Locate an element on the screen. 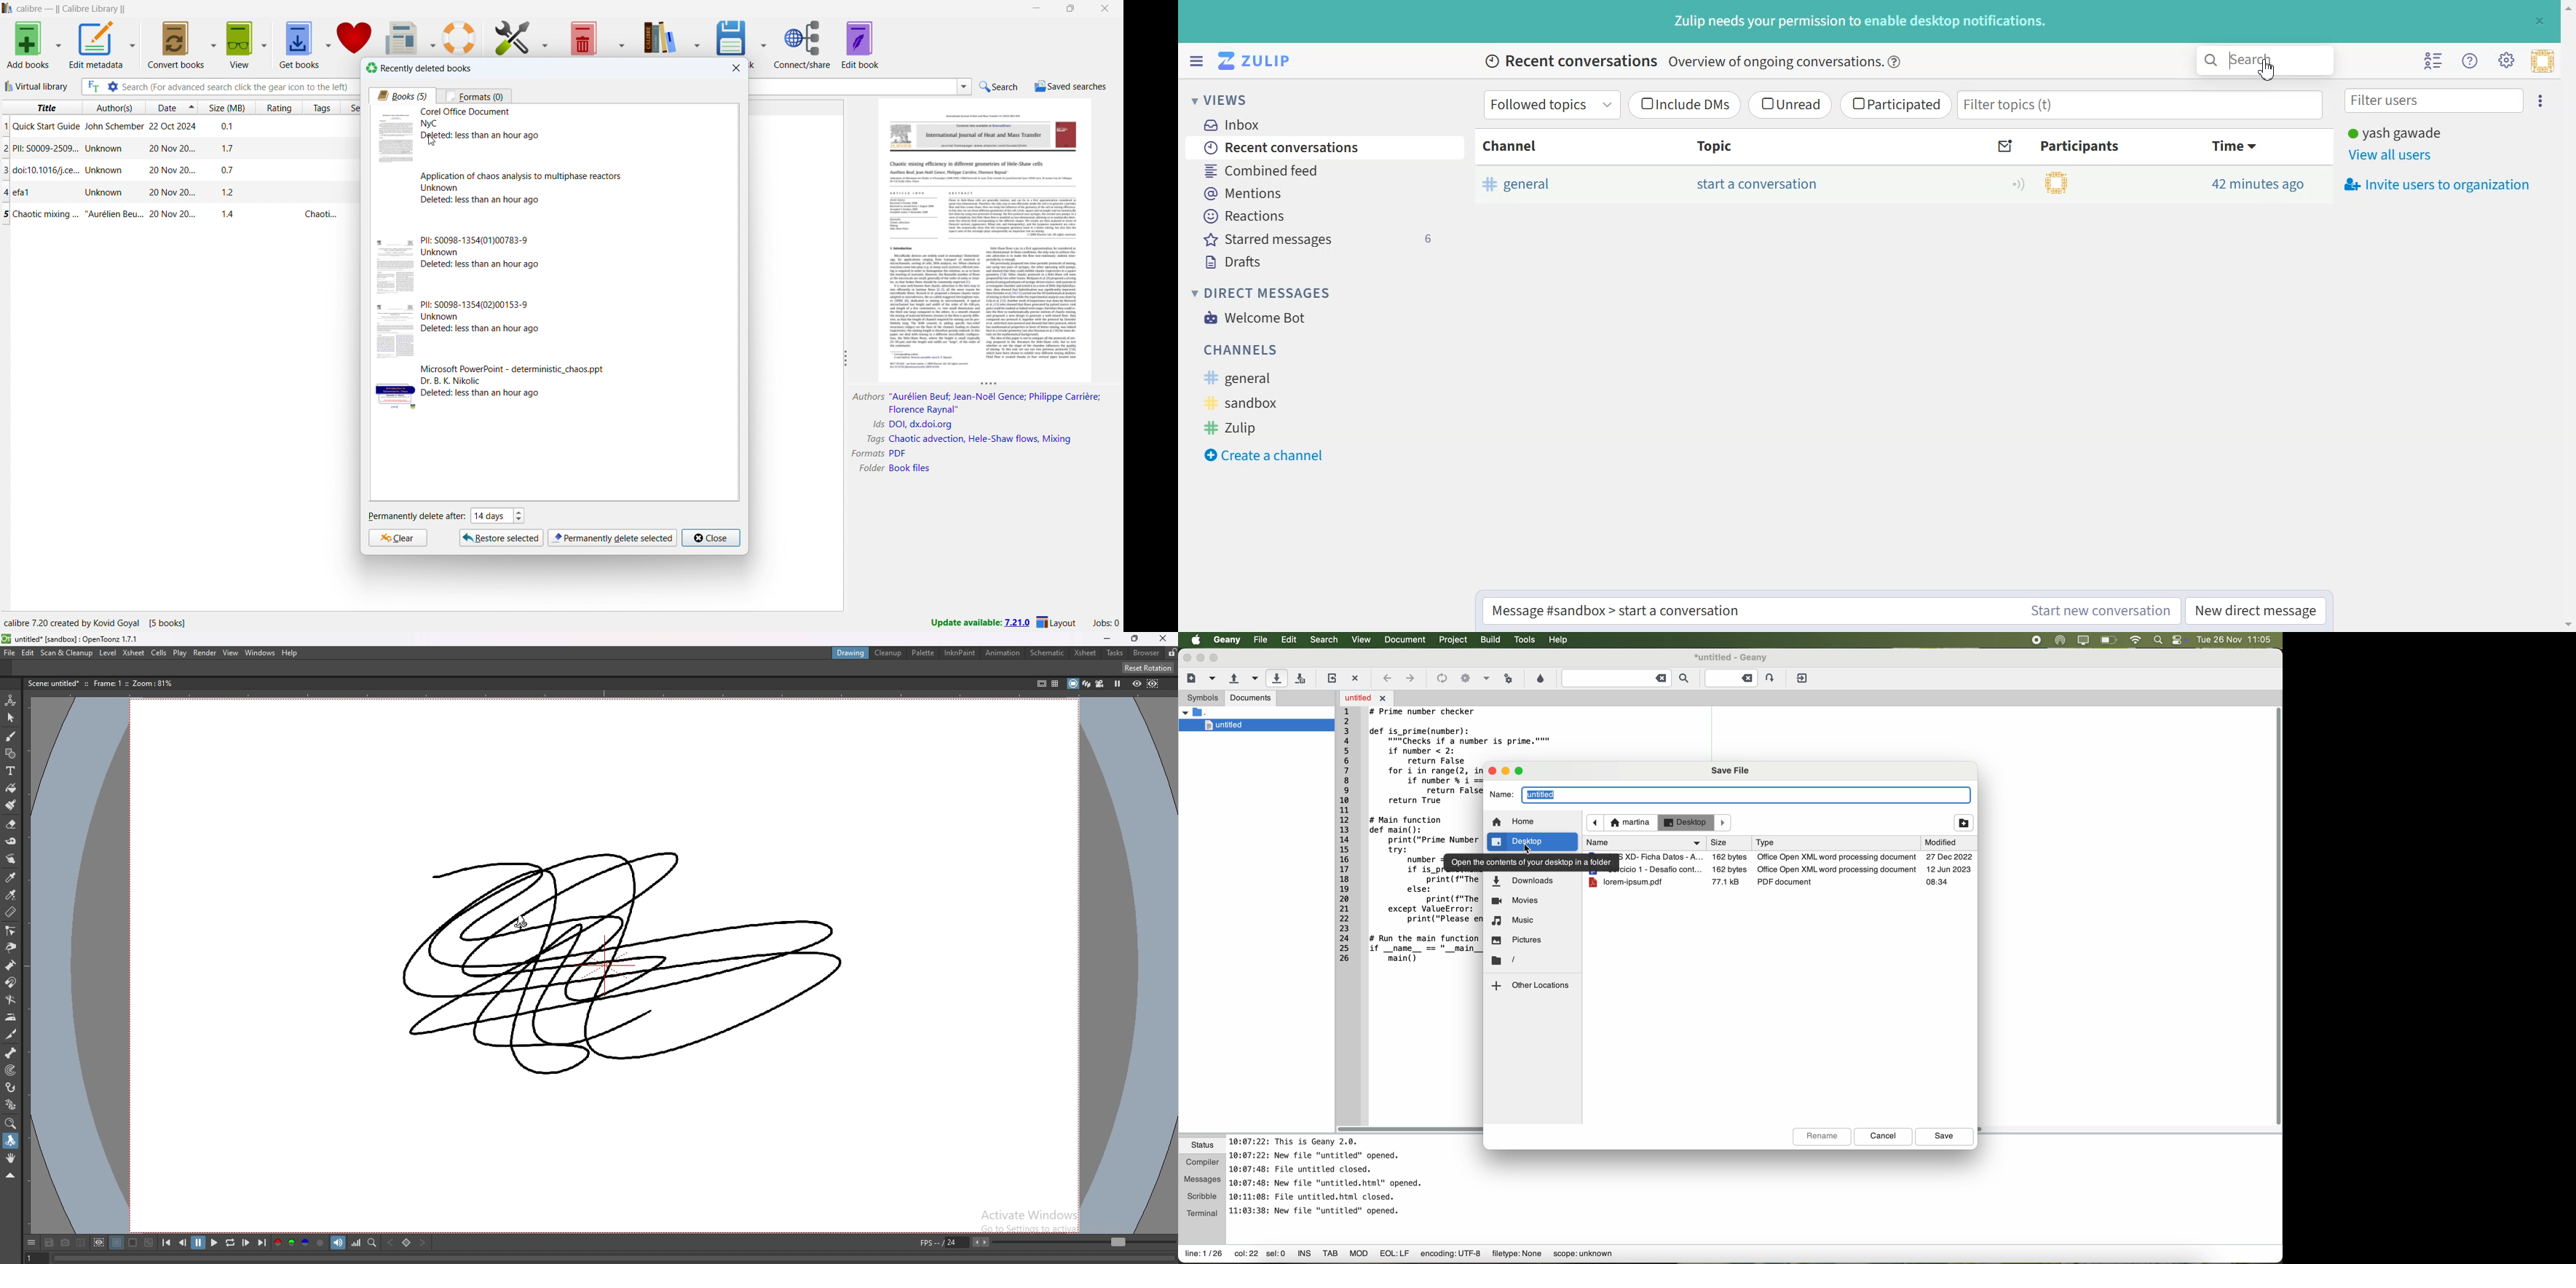 Image resolution: width=2576 pixels, height=1288 pixels. Invite users to organization is located at coordinates (2435, 184).